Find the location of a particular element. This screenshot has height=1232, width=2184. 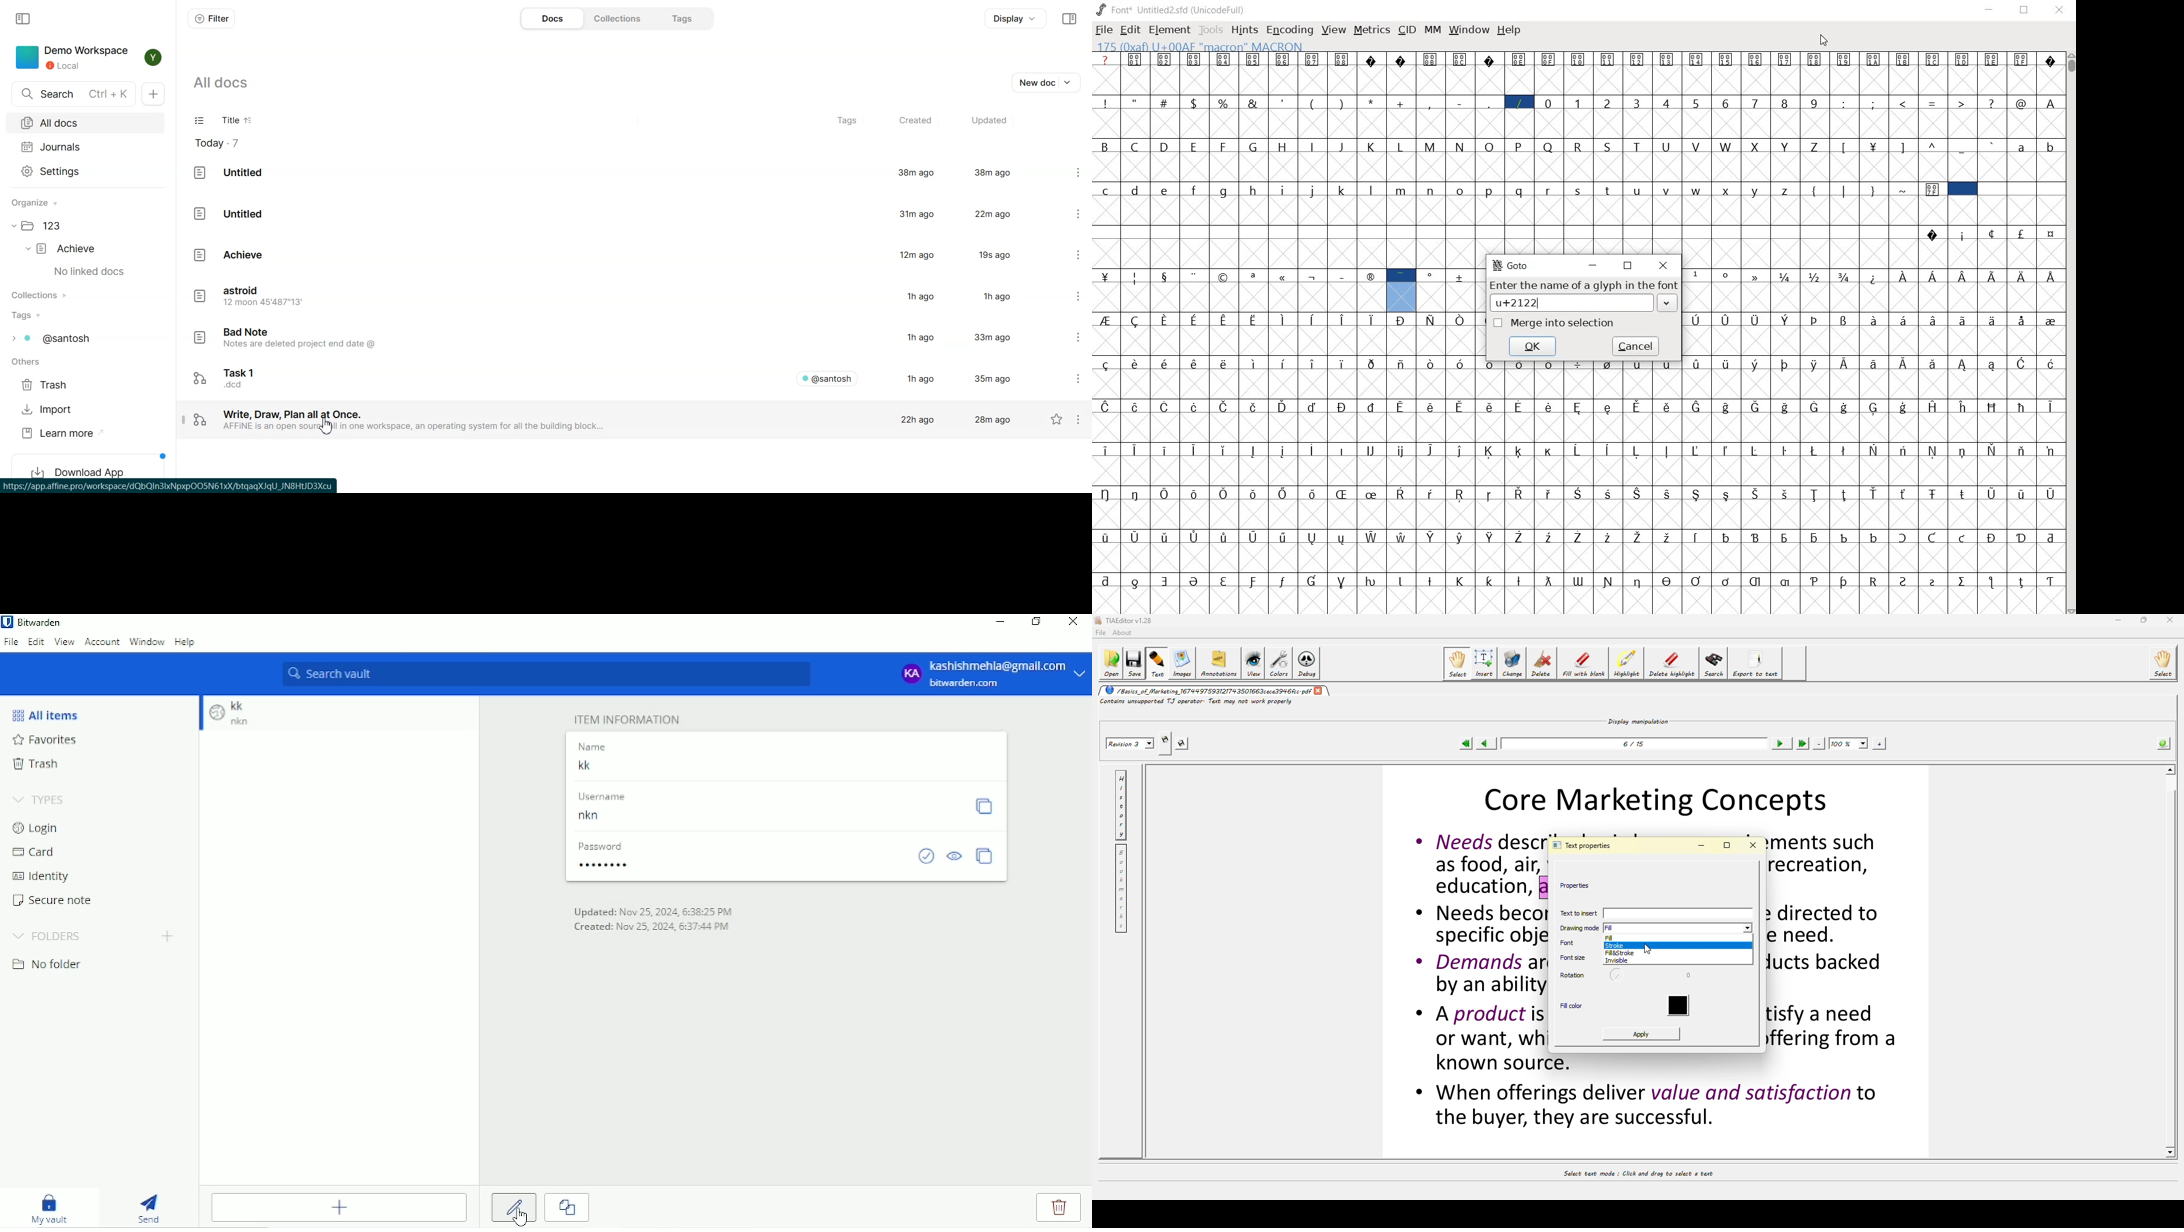

password label is located at coordinates (604, 846).